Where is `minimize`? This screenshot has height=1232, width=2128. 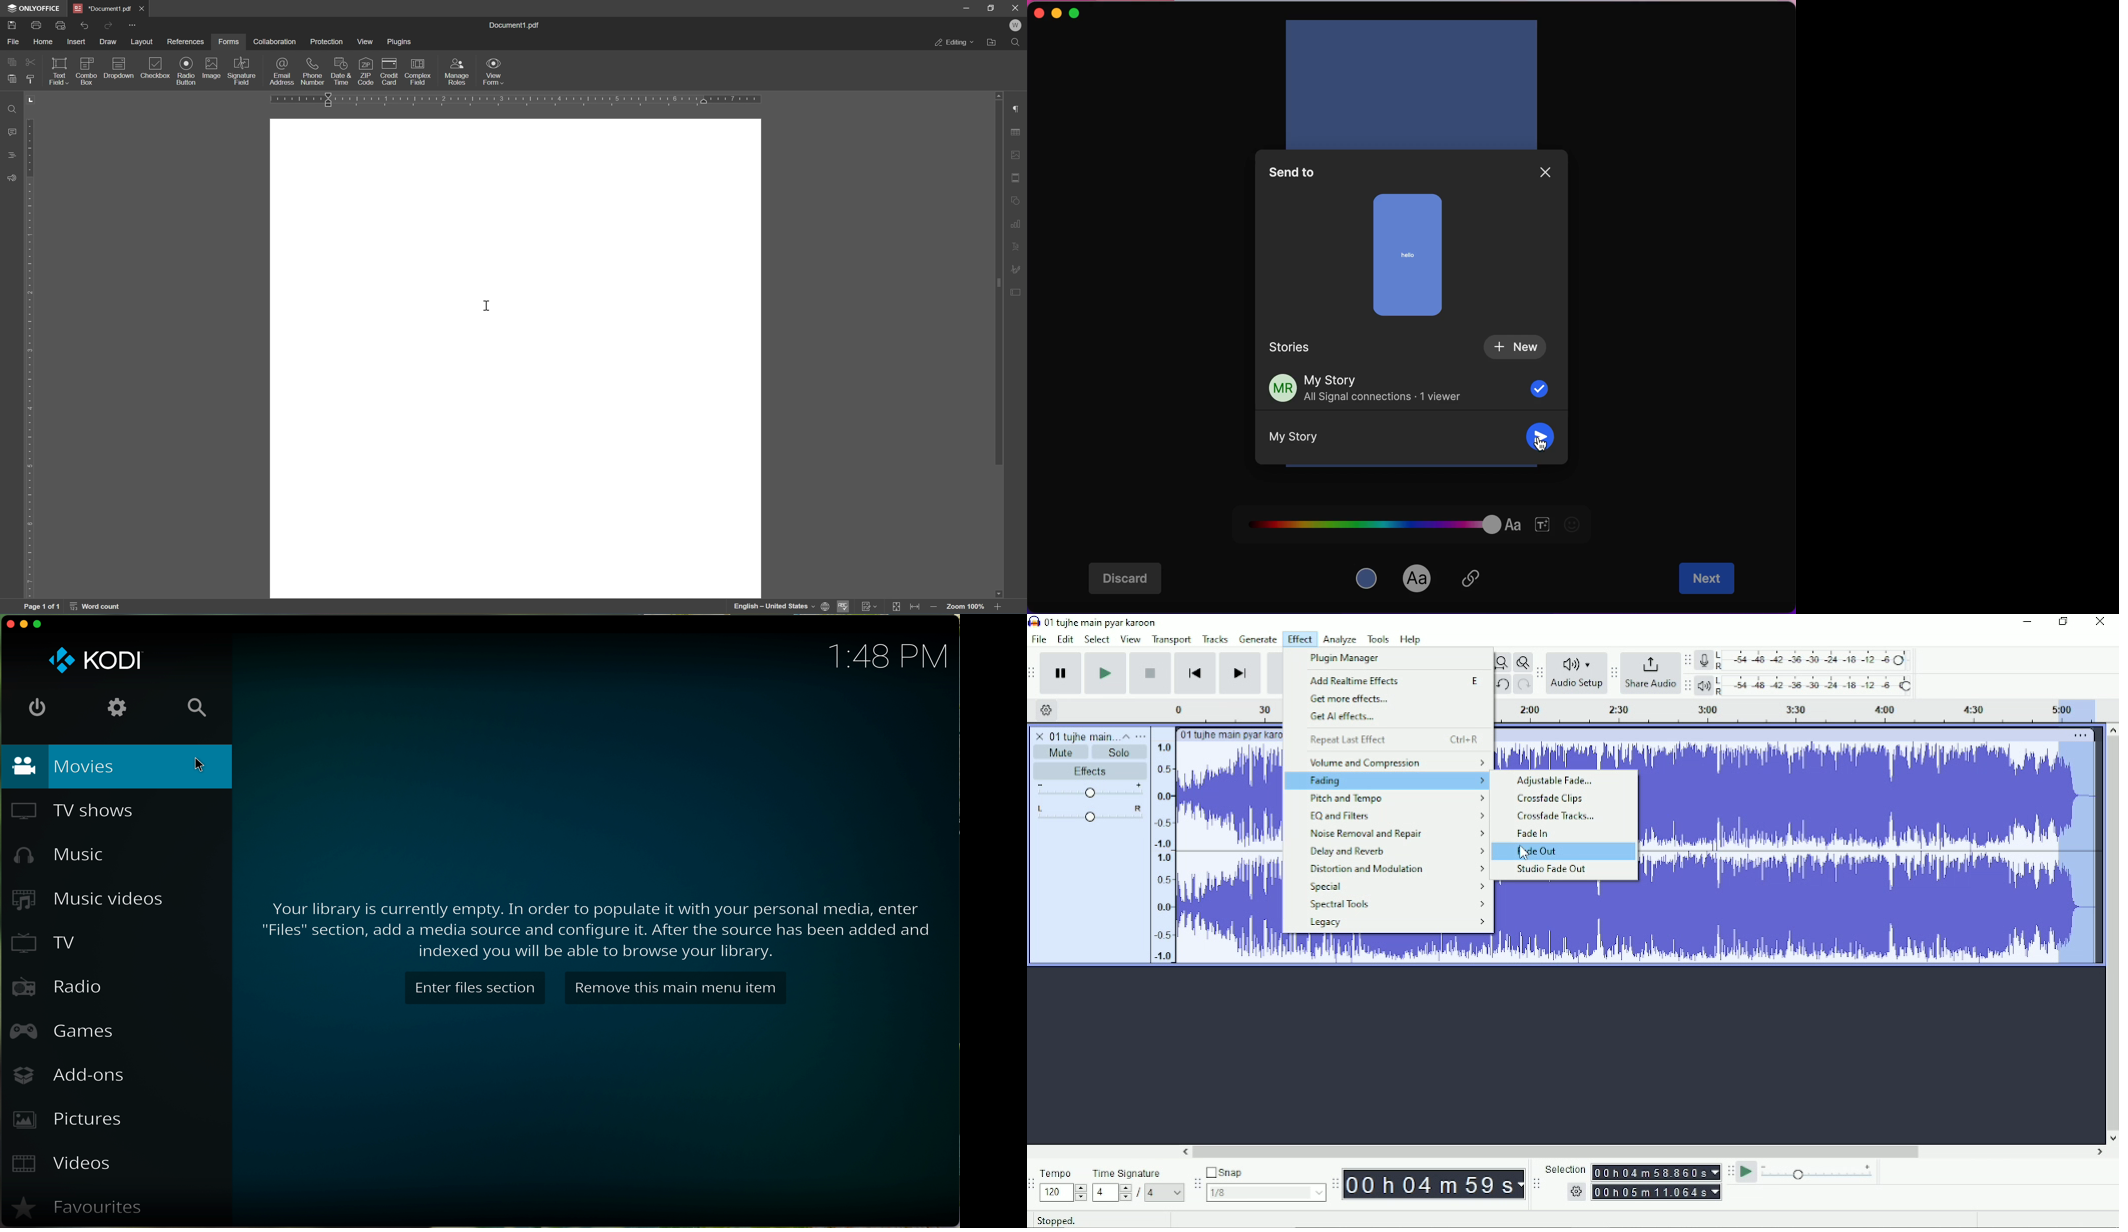
minimize is located at coordinates (963, 8).